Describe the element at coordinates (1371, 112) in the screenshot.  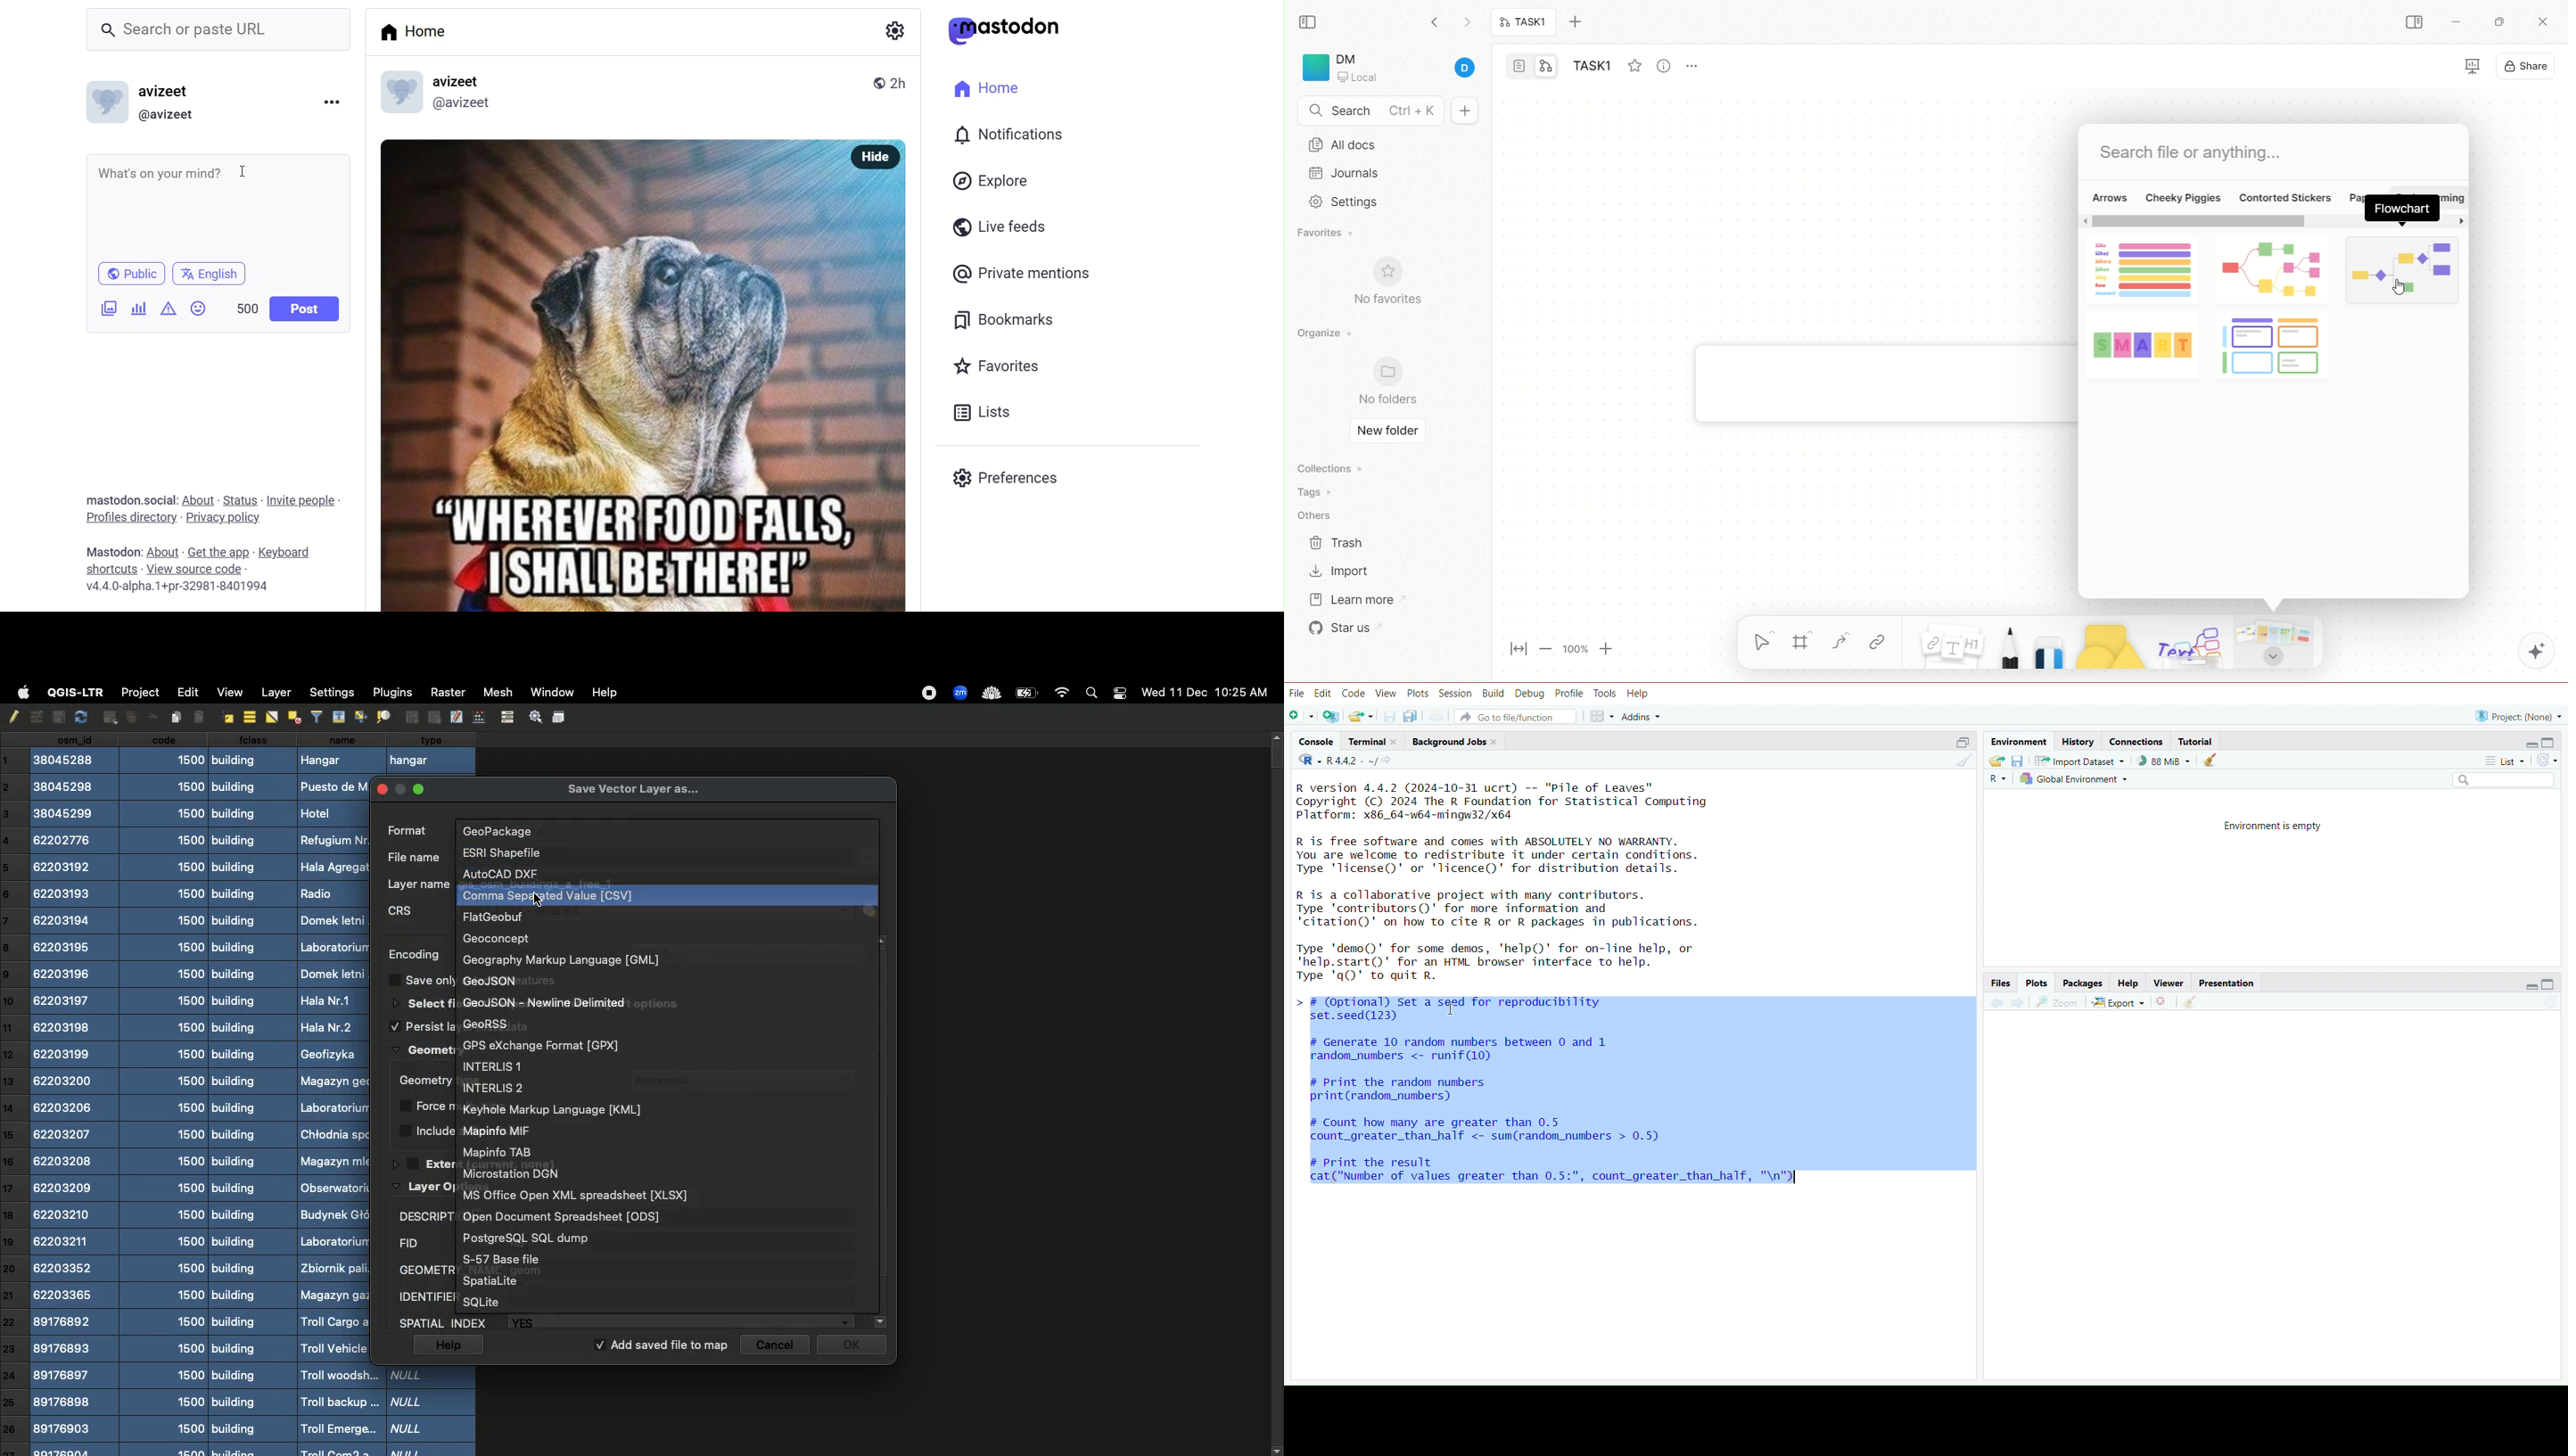
I see `search` at that location.